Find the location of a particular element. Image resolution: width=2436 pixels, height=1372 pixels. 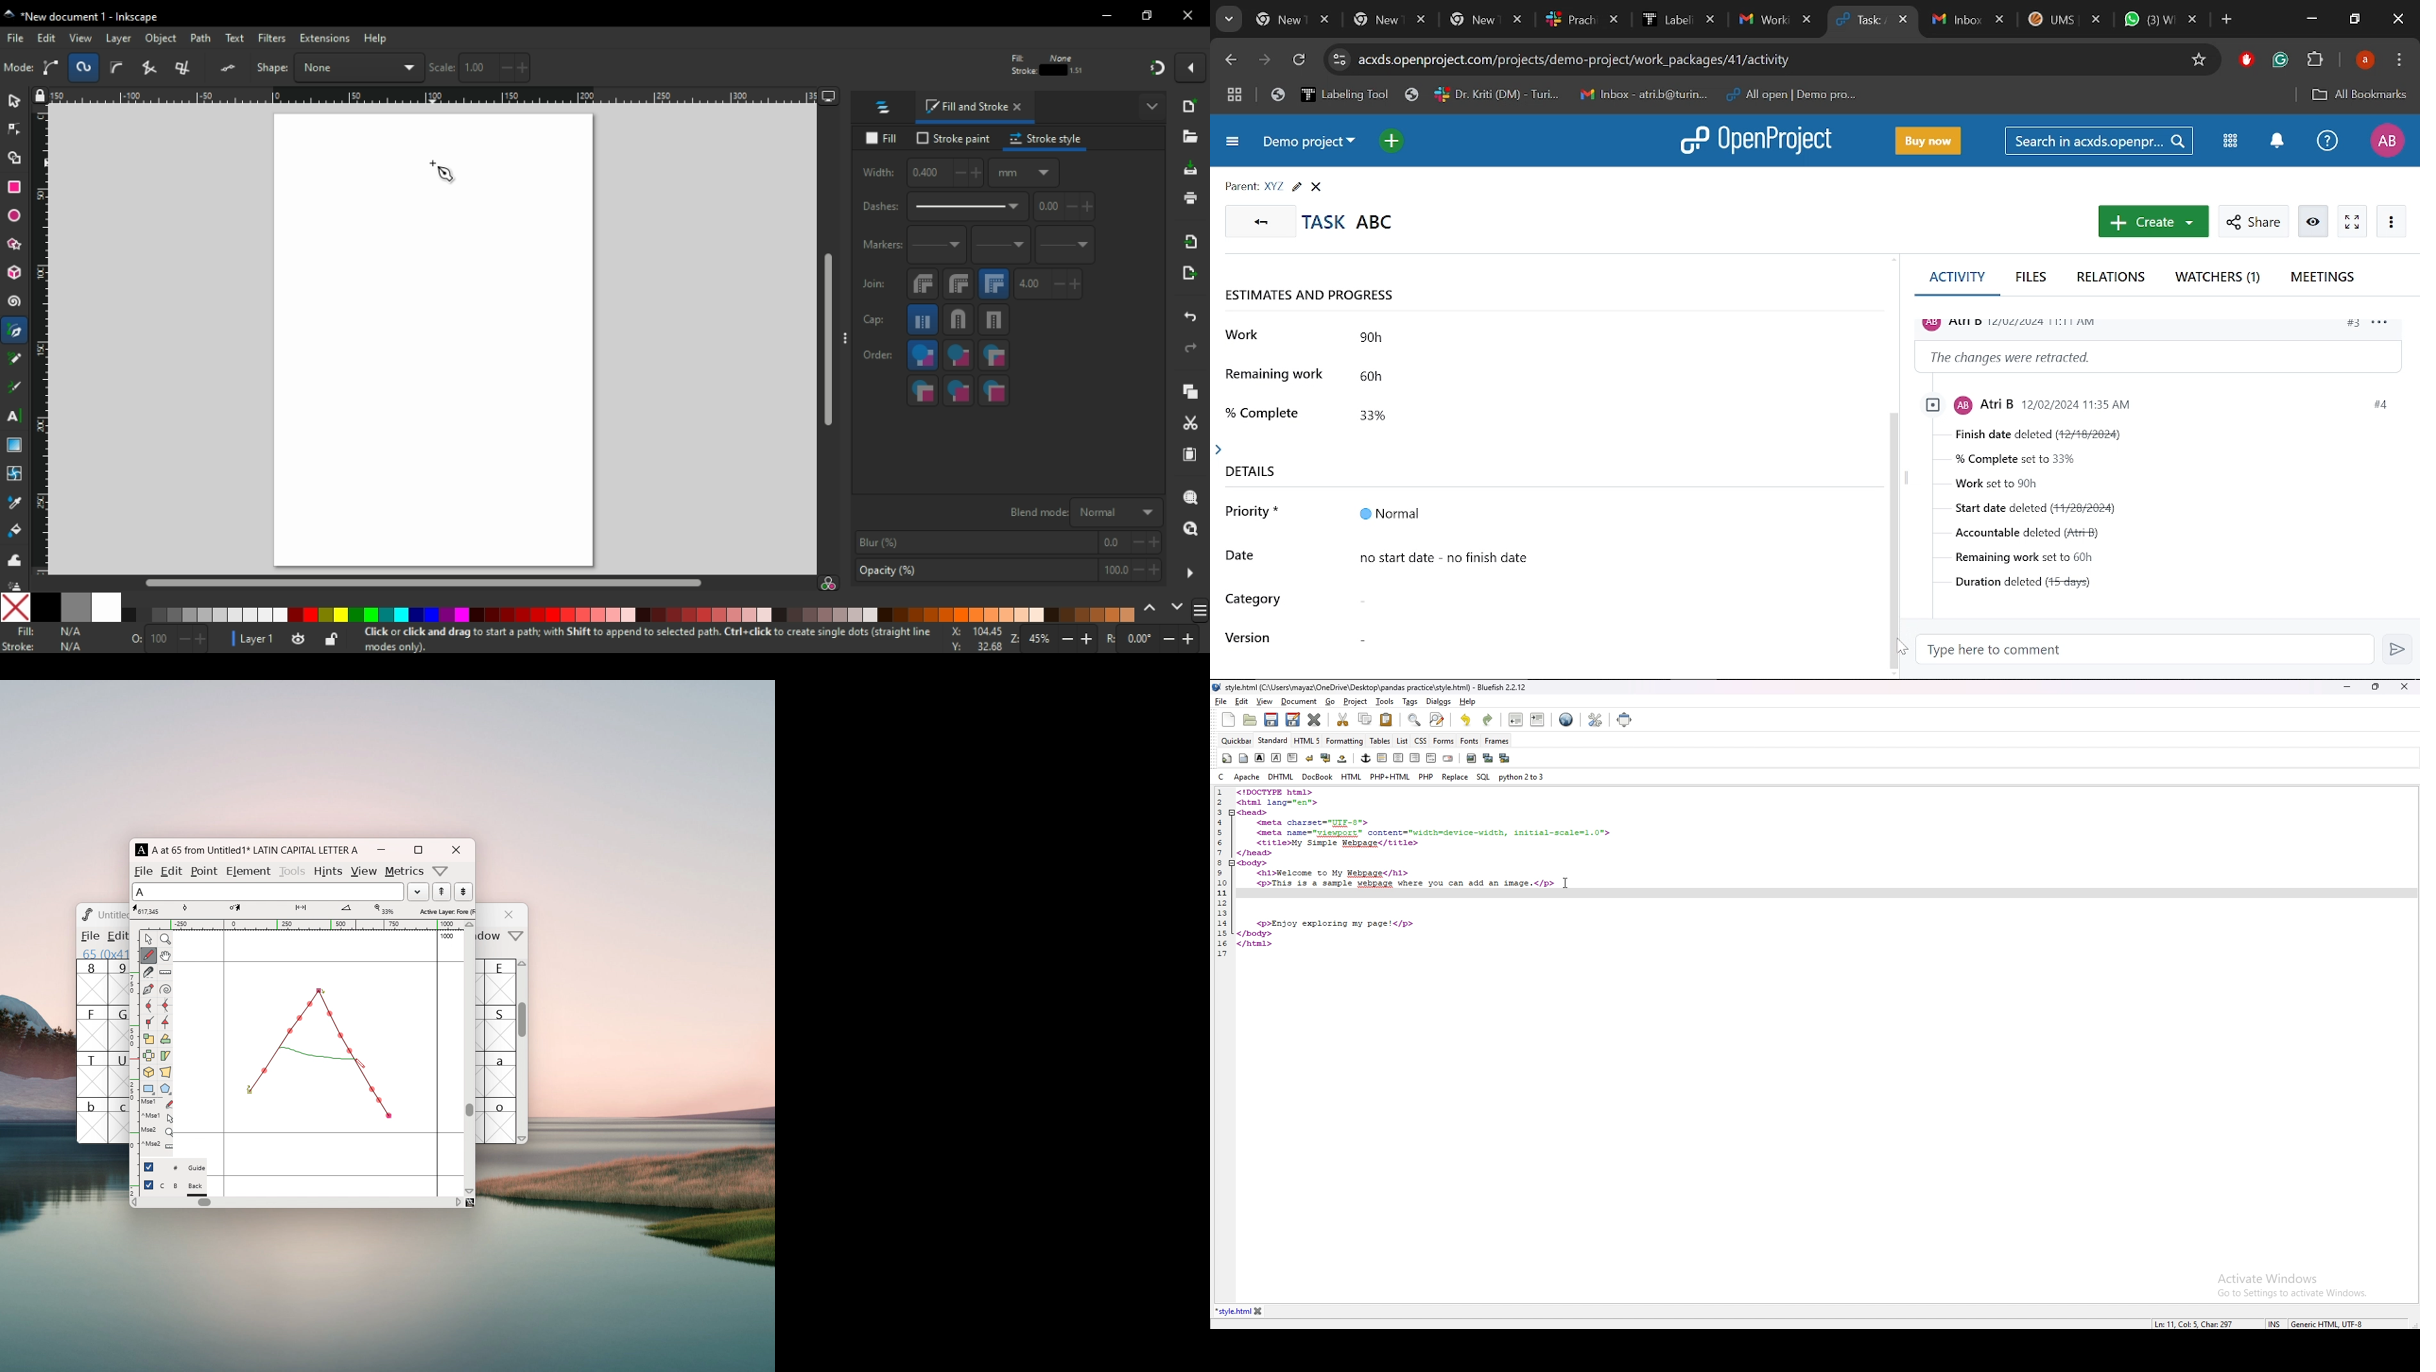

priority is located at coordinates (1253, 516).